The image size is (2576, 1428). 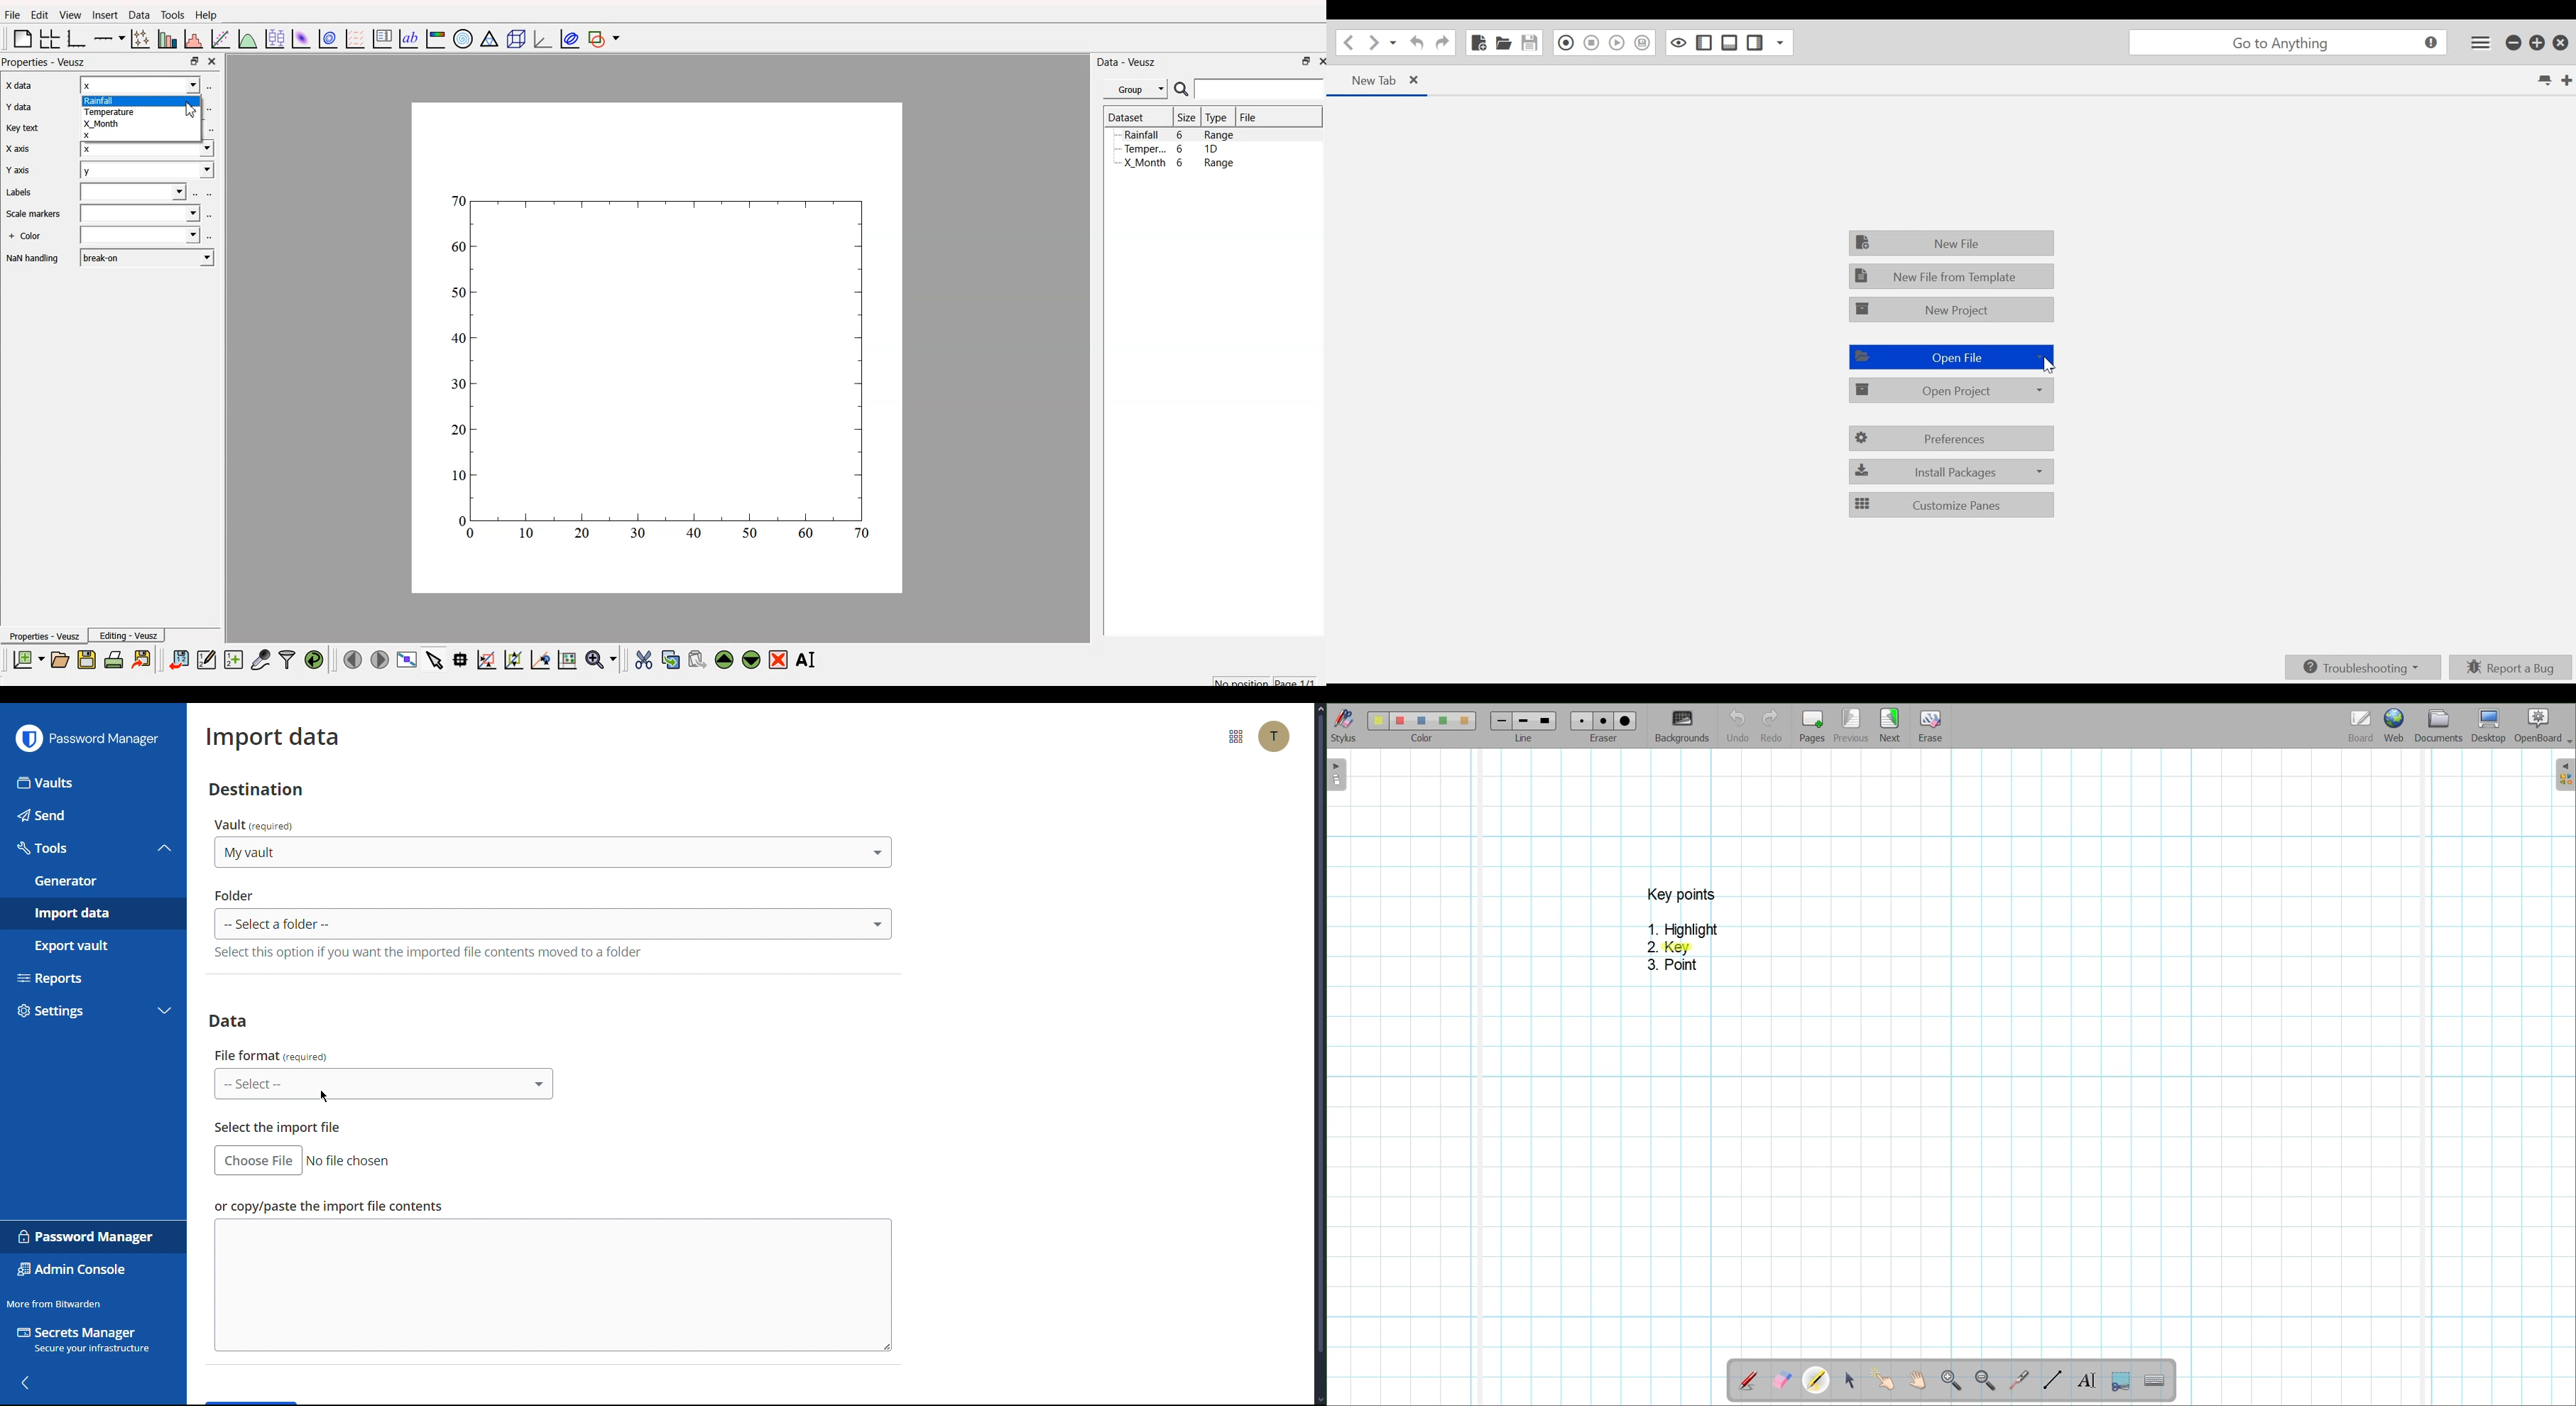 I want to click on Web, so click(x=2394, y=725).